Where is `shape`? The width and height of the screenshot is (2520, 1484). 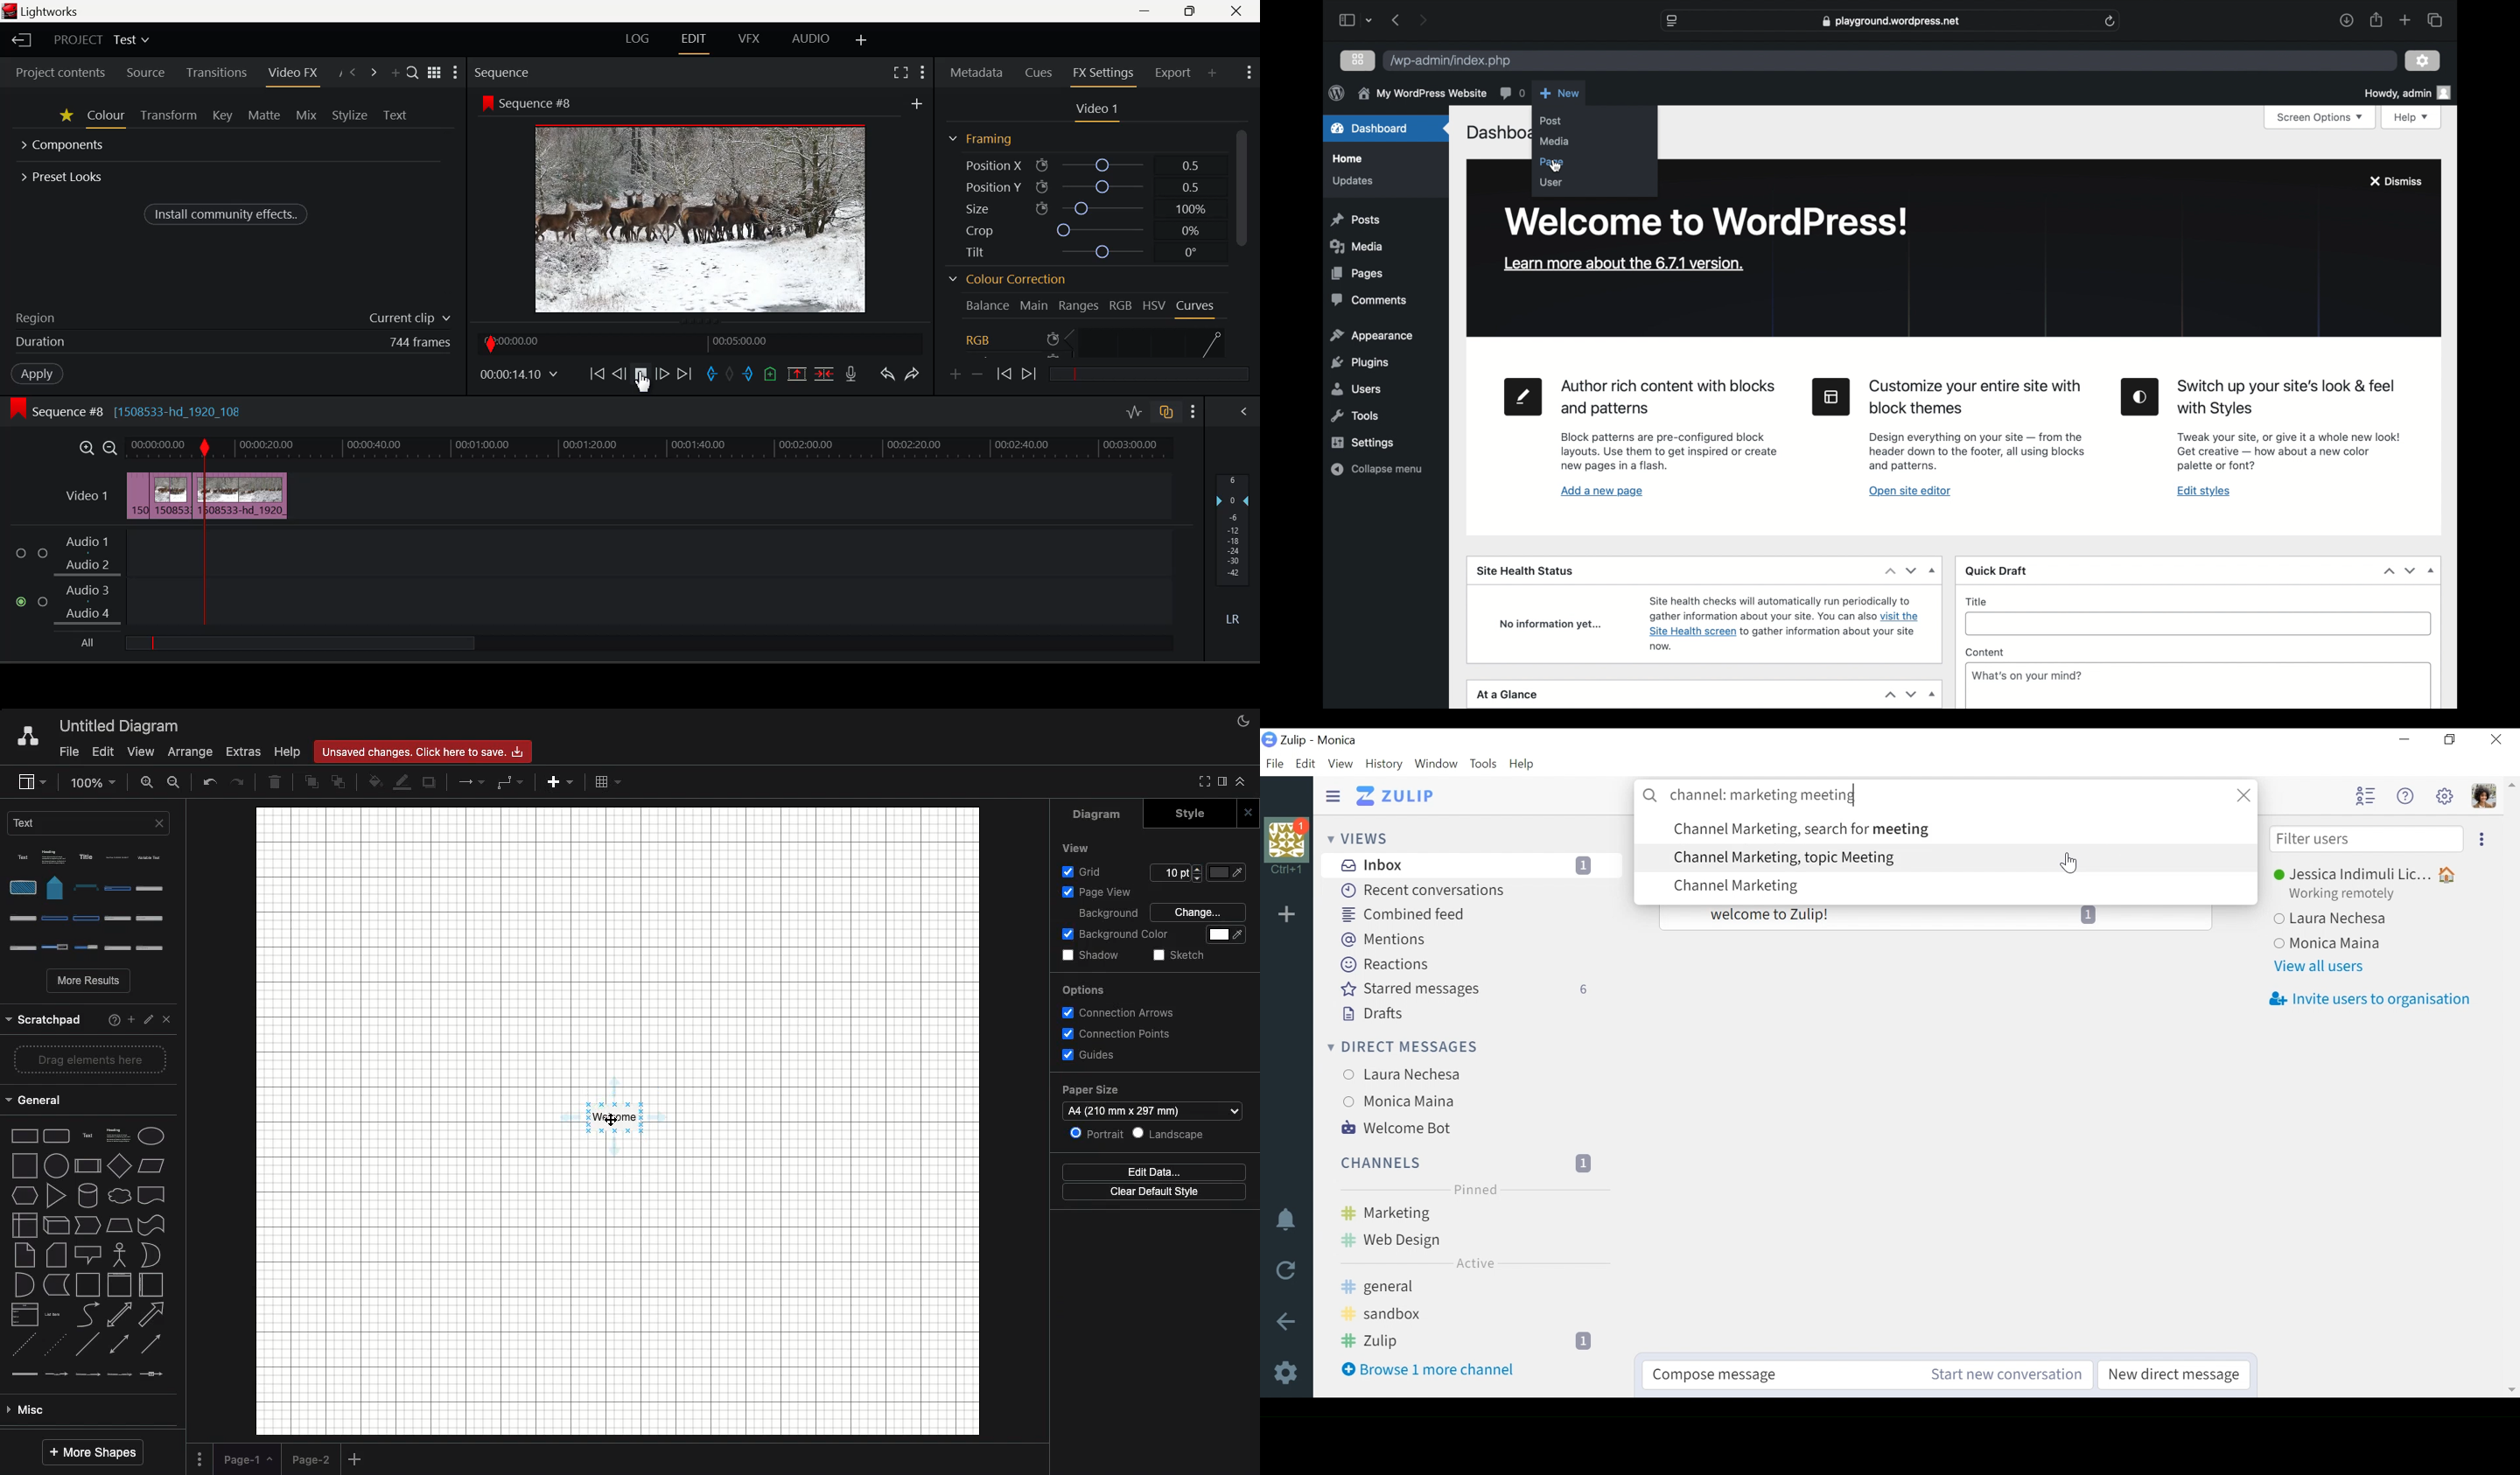
shape is located at coordinates (91, 1160).